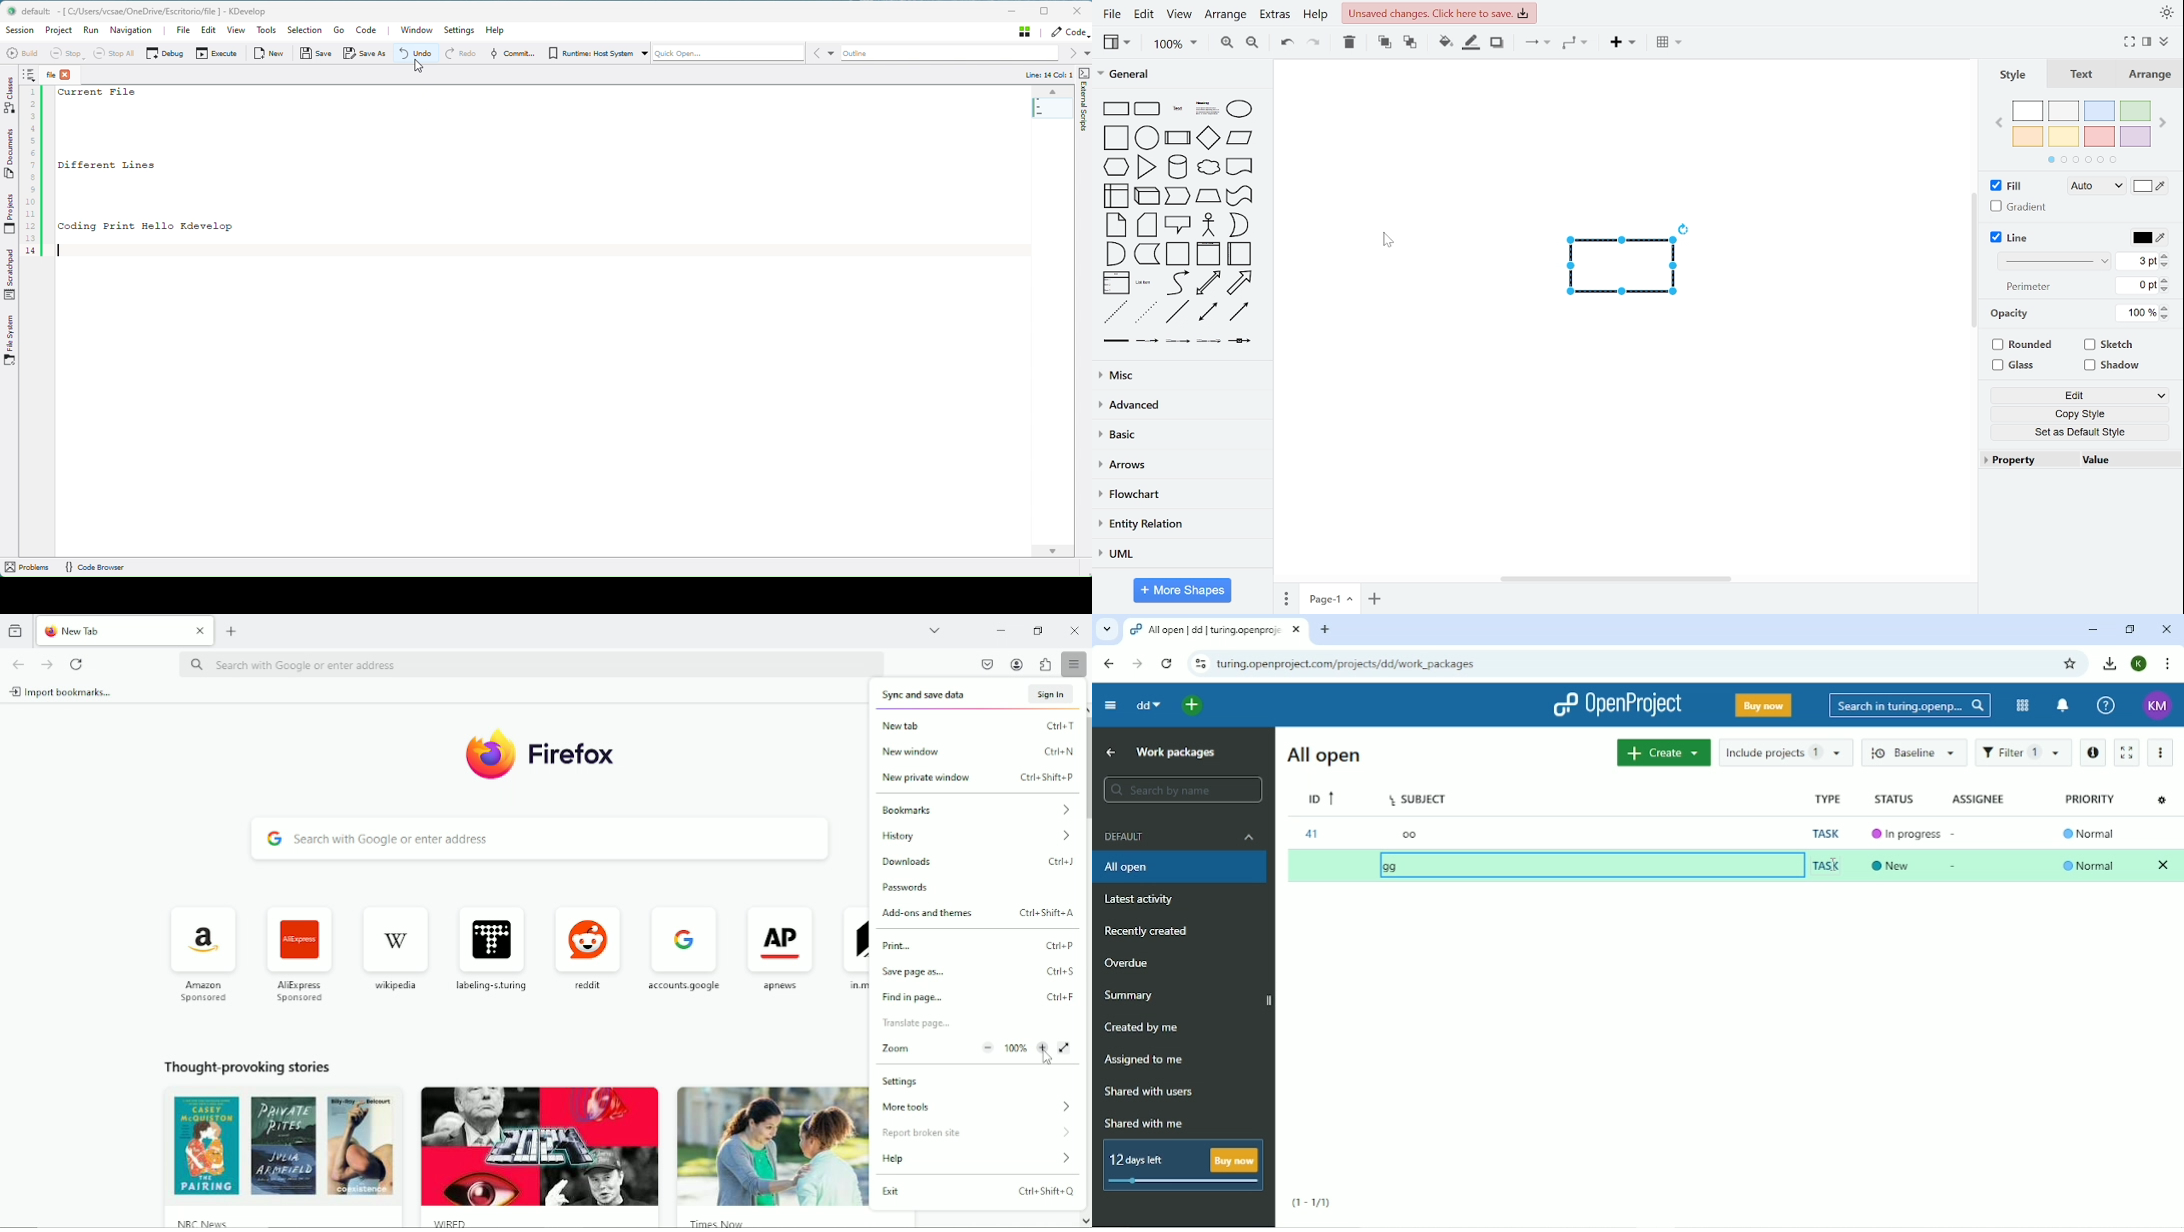 The image size is (2184, 1232). I want to click on Work packages, so click(1176, 754).